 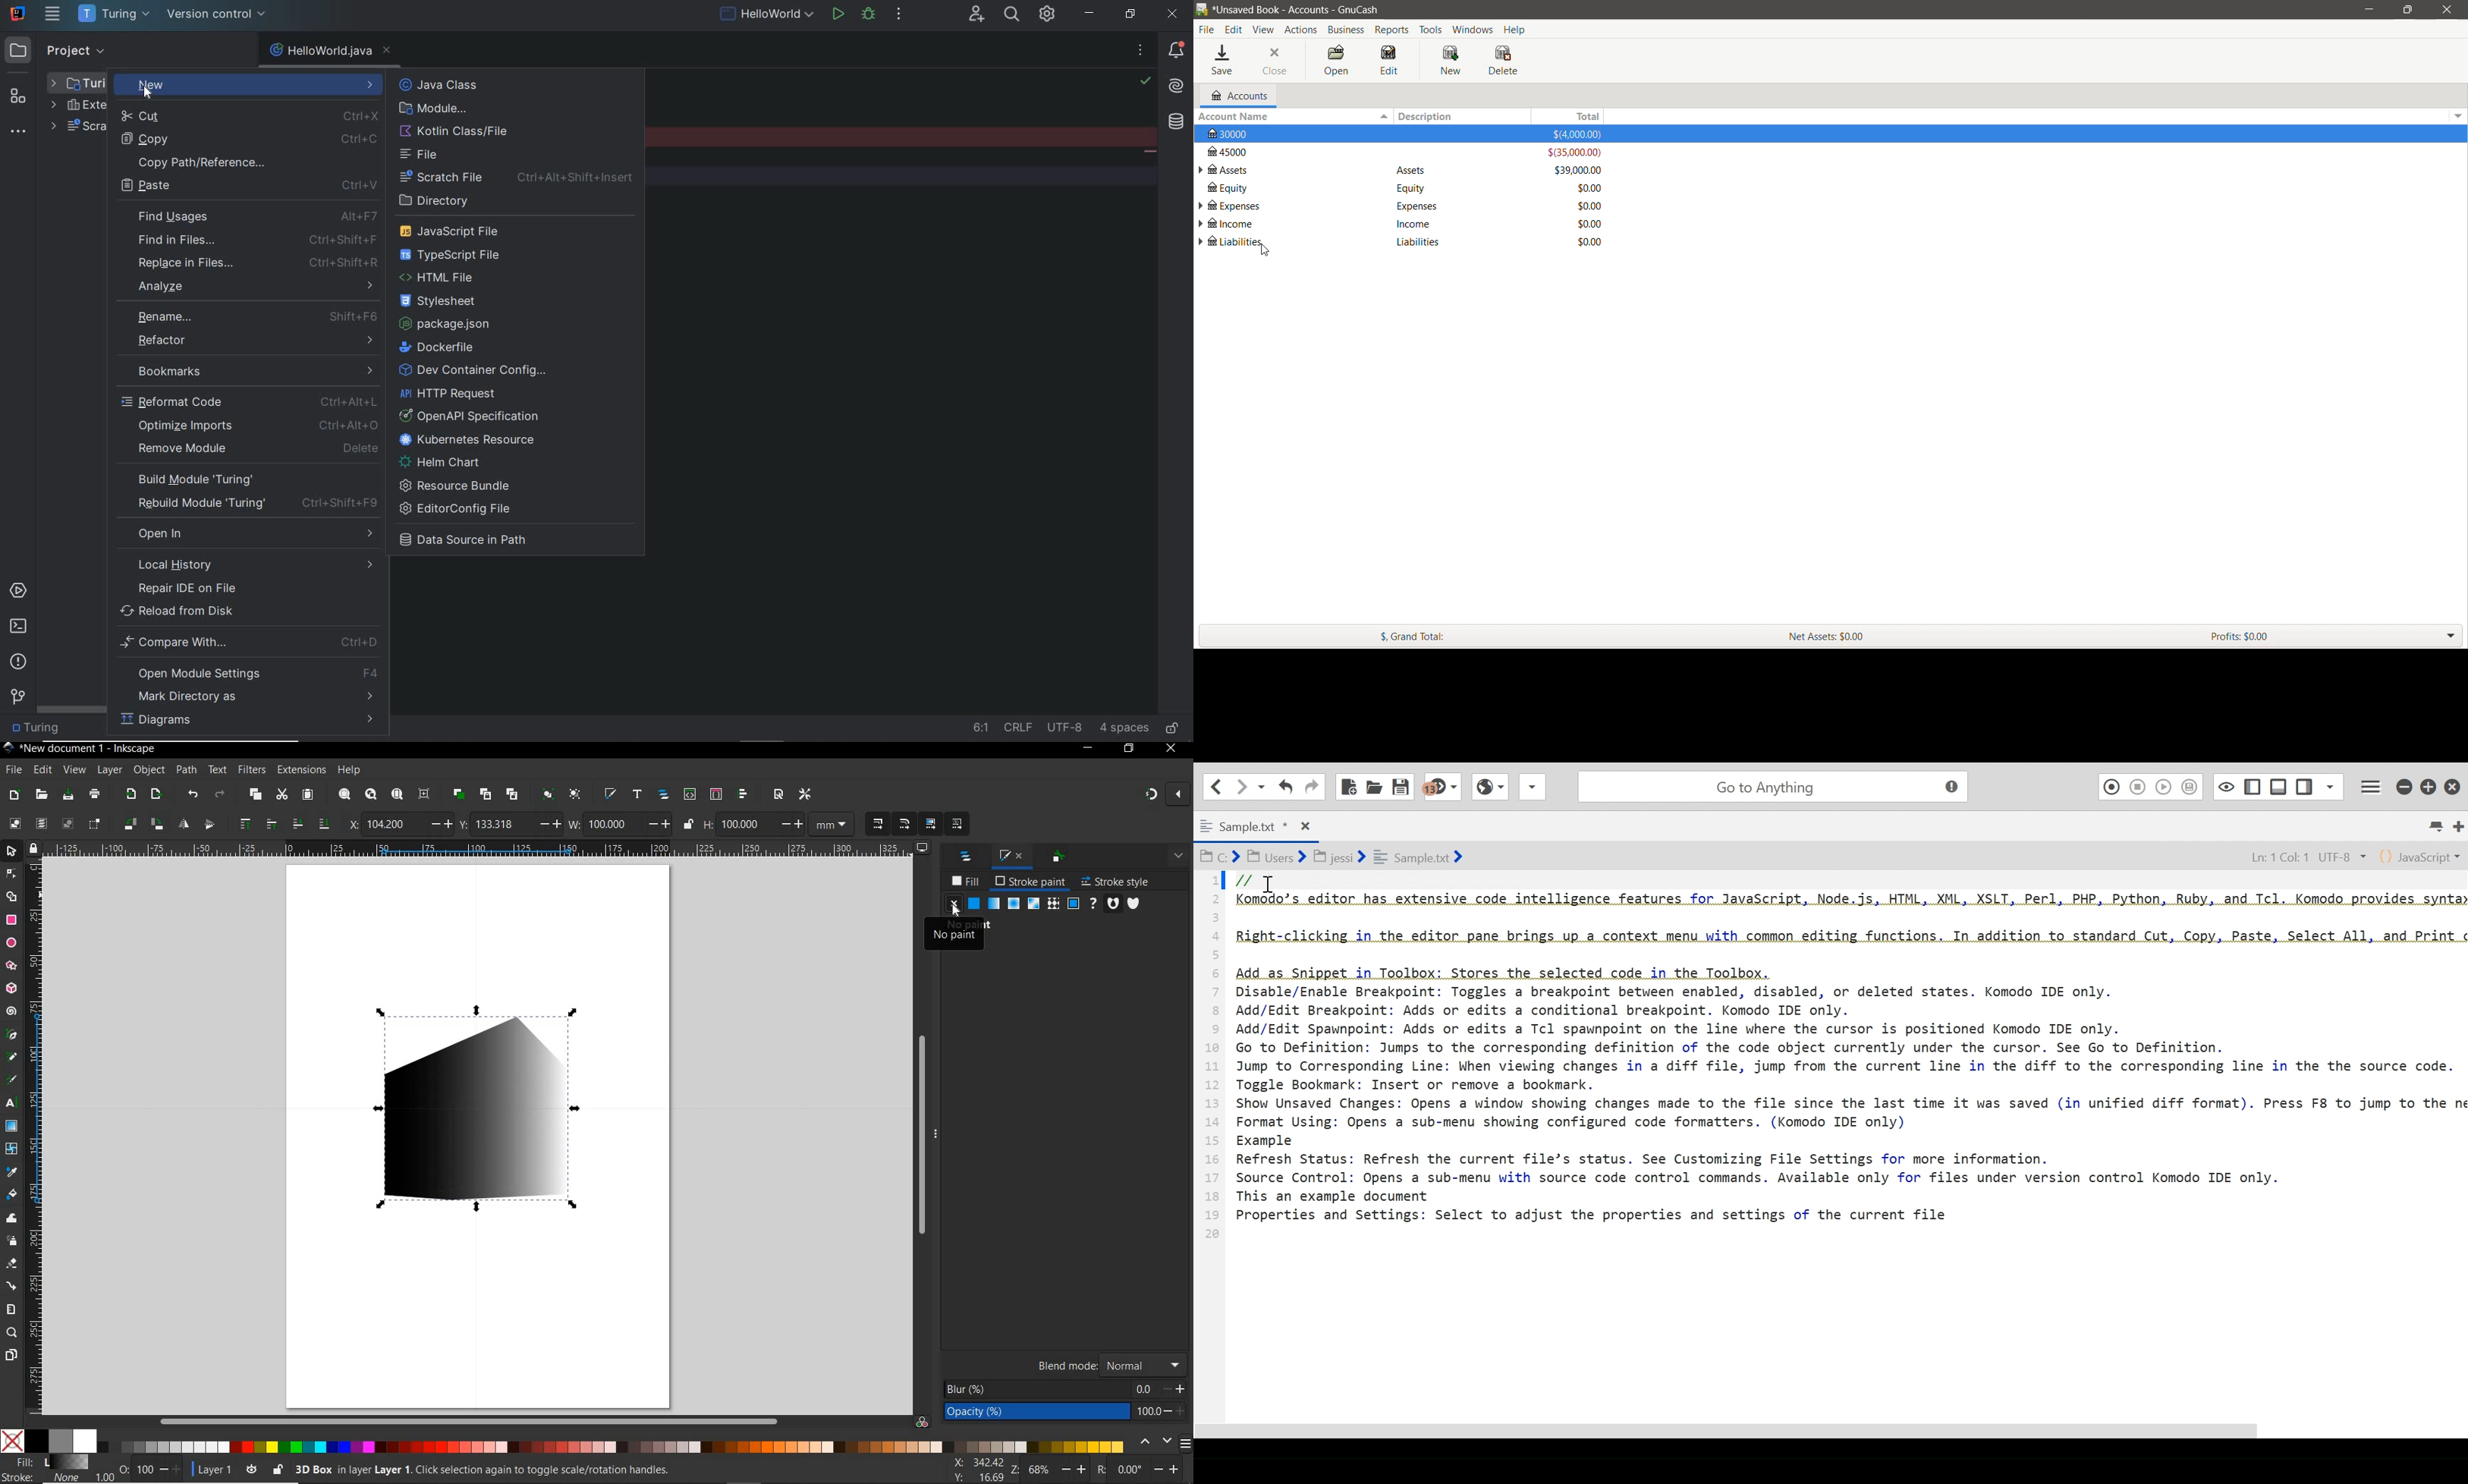 What do you see at coordinates (1306, 9) in the screenshot?
I see `Current Book Name - Accounts - Application Name` at bounding box center [1306, 9].